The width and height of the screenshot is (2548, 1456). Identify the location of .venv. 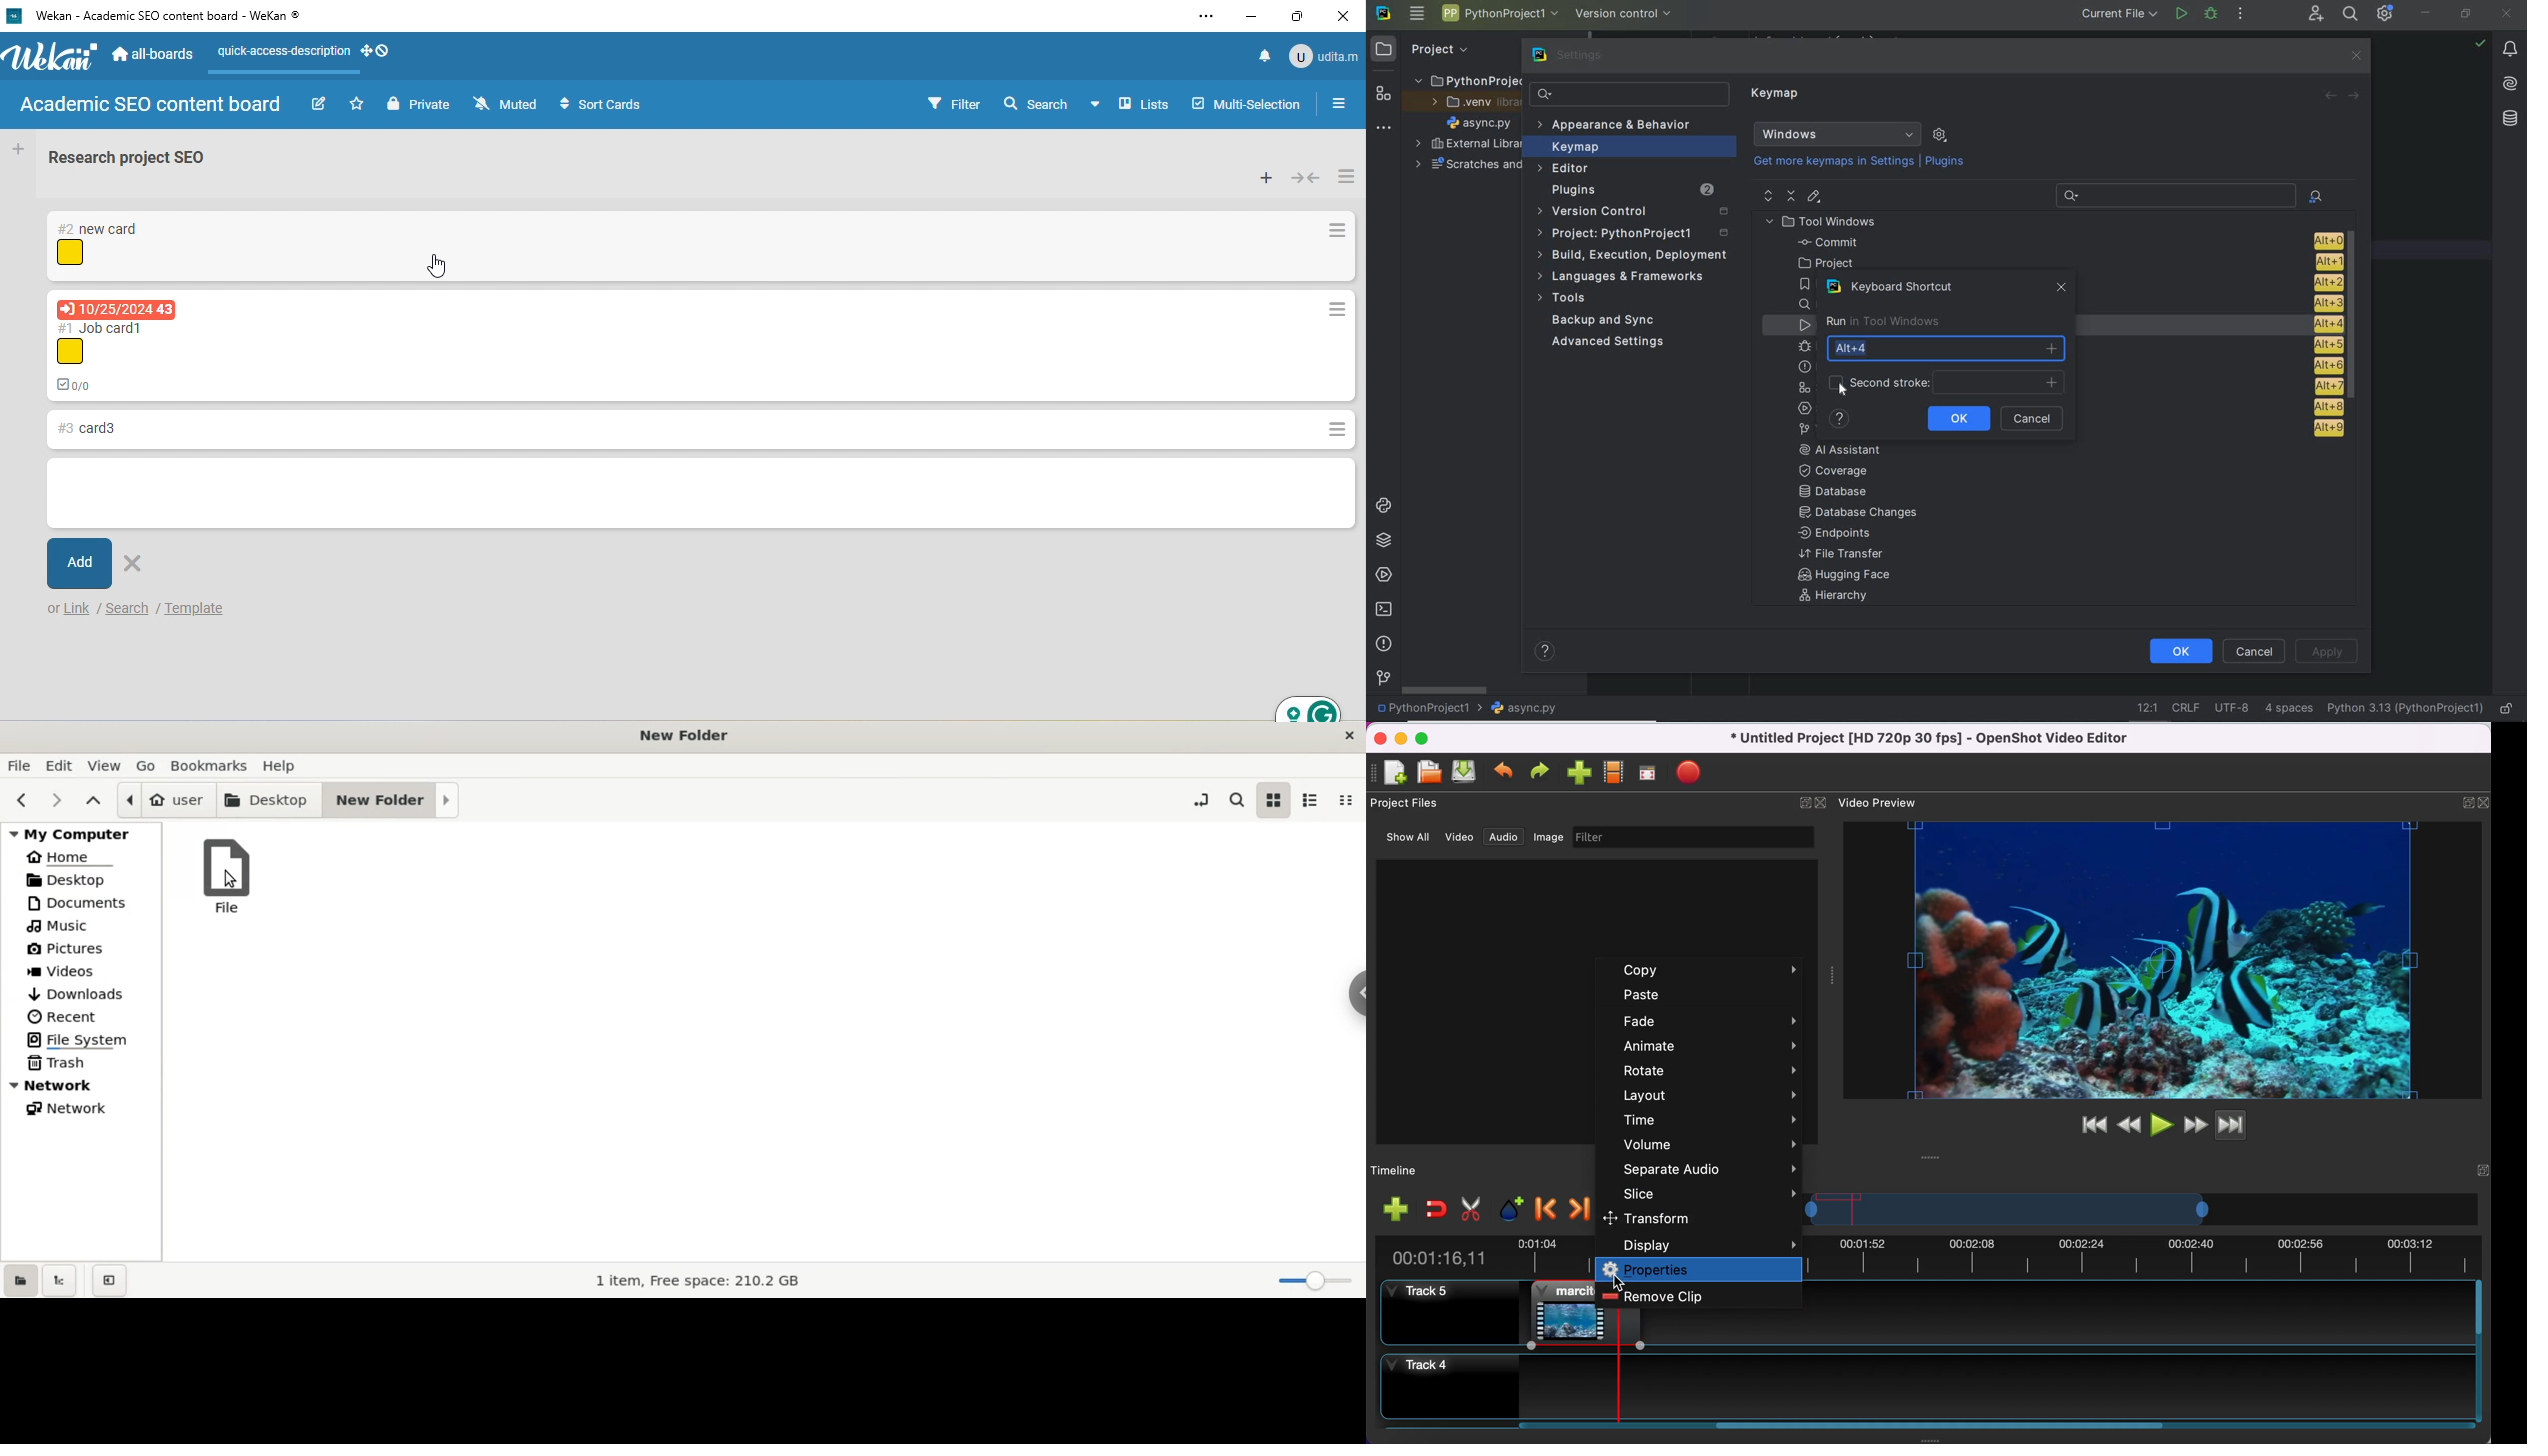
(1469, 102).